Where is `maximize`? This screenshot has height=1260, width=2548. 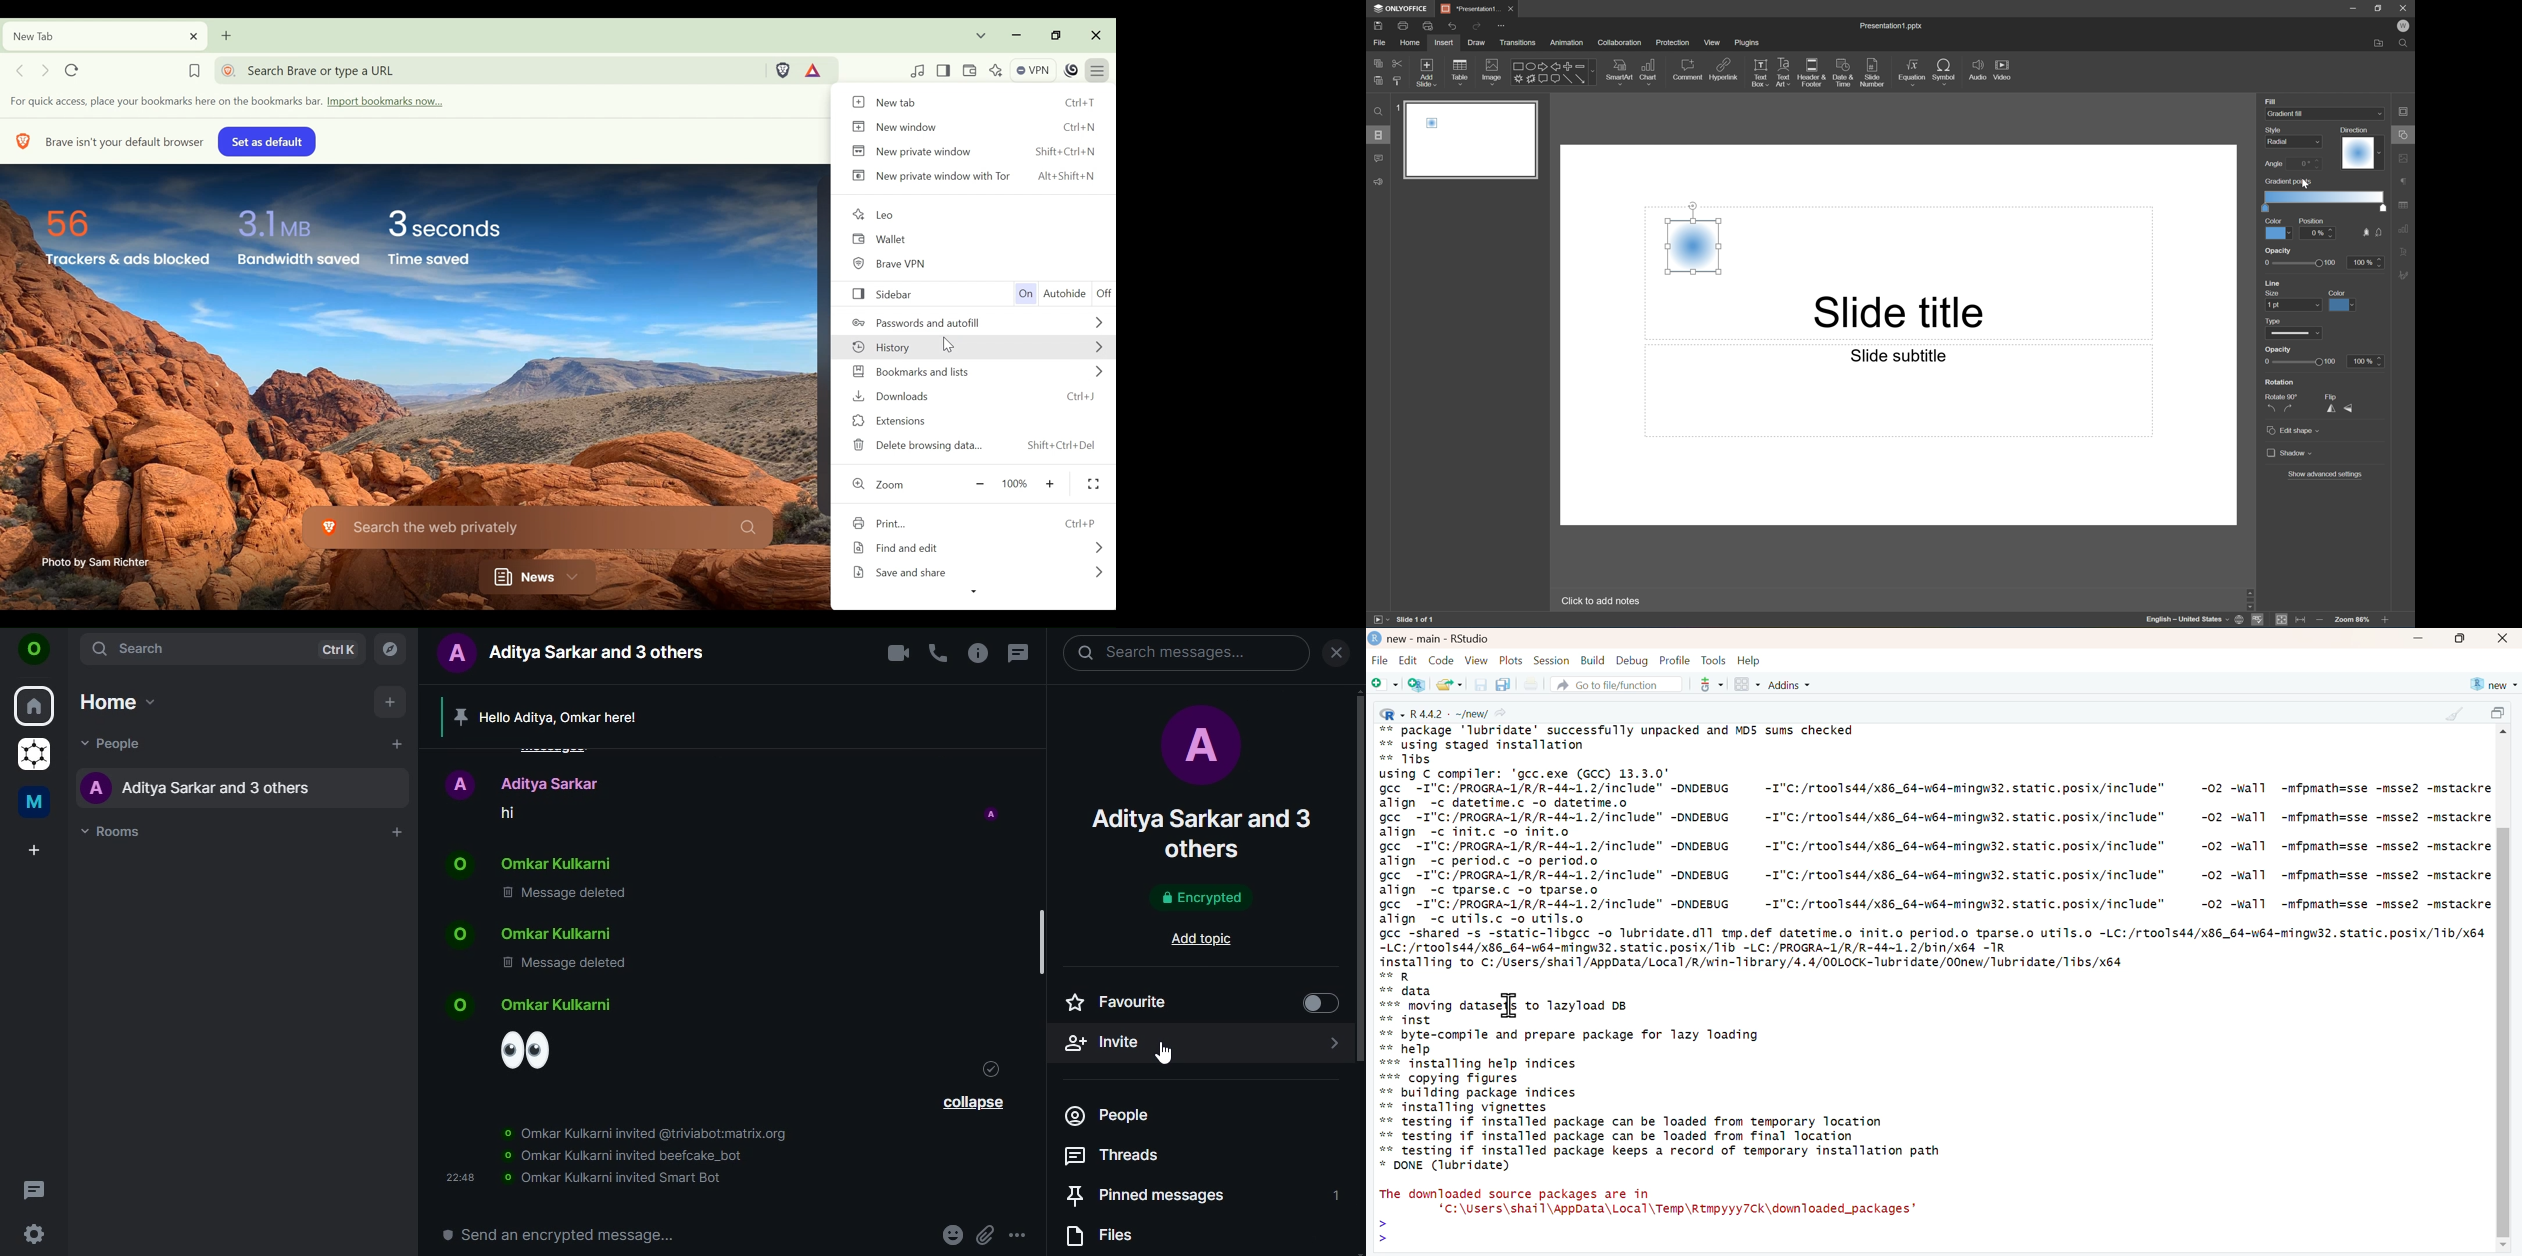
maximize is located at coordinates (2461, 638).